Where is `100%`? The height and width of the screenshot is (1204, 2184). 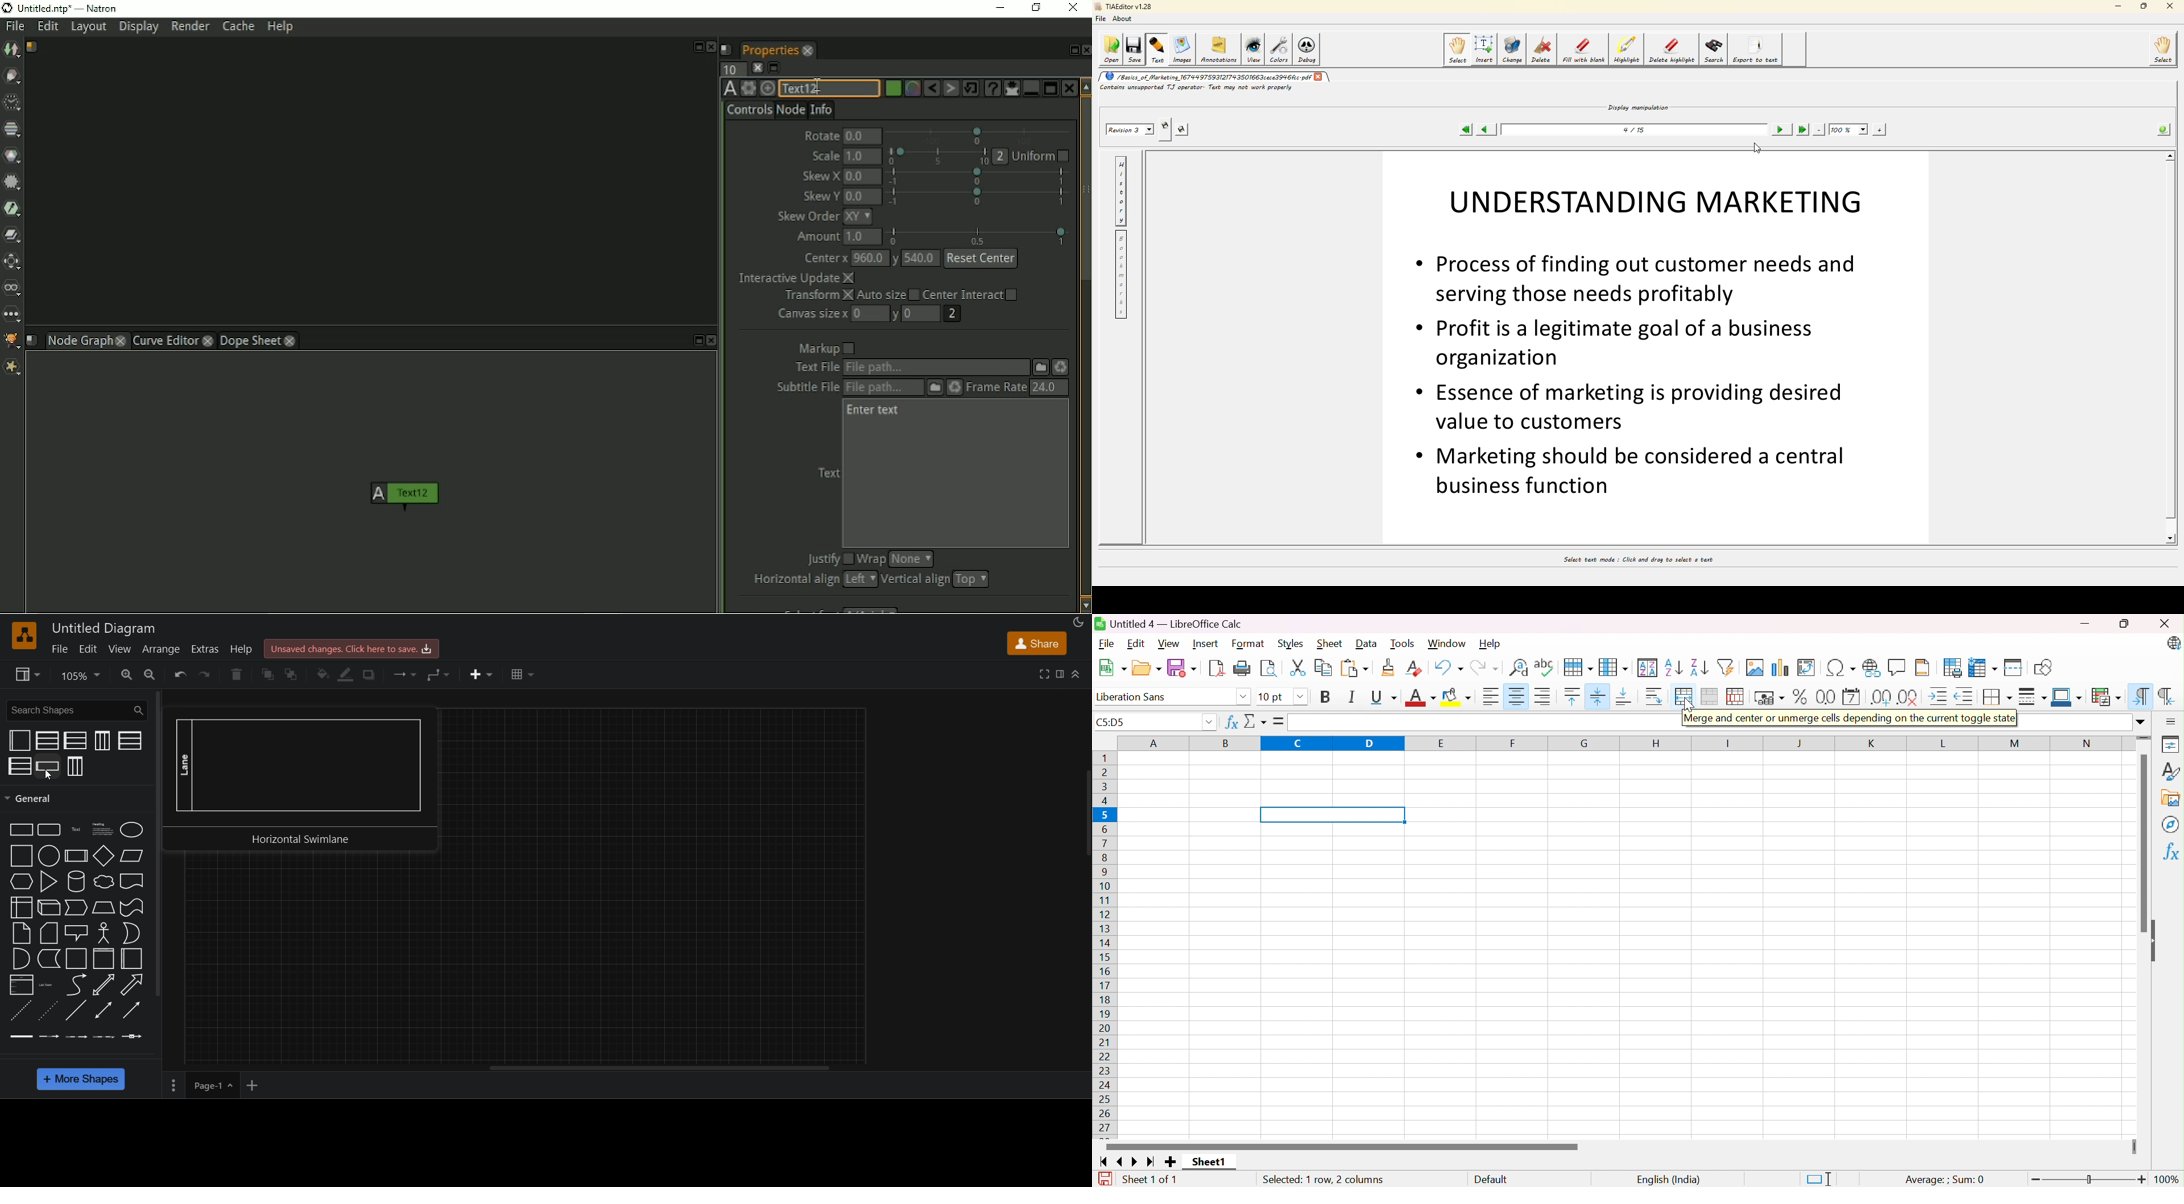 100% is located at coordinates (2167, 1180).